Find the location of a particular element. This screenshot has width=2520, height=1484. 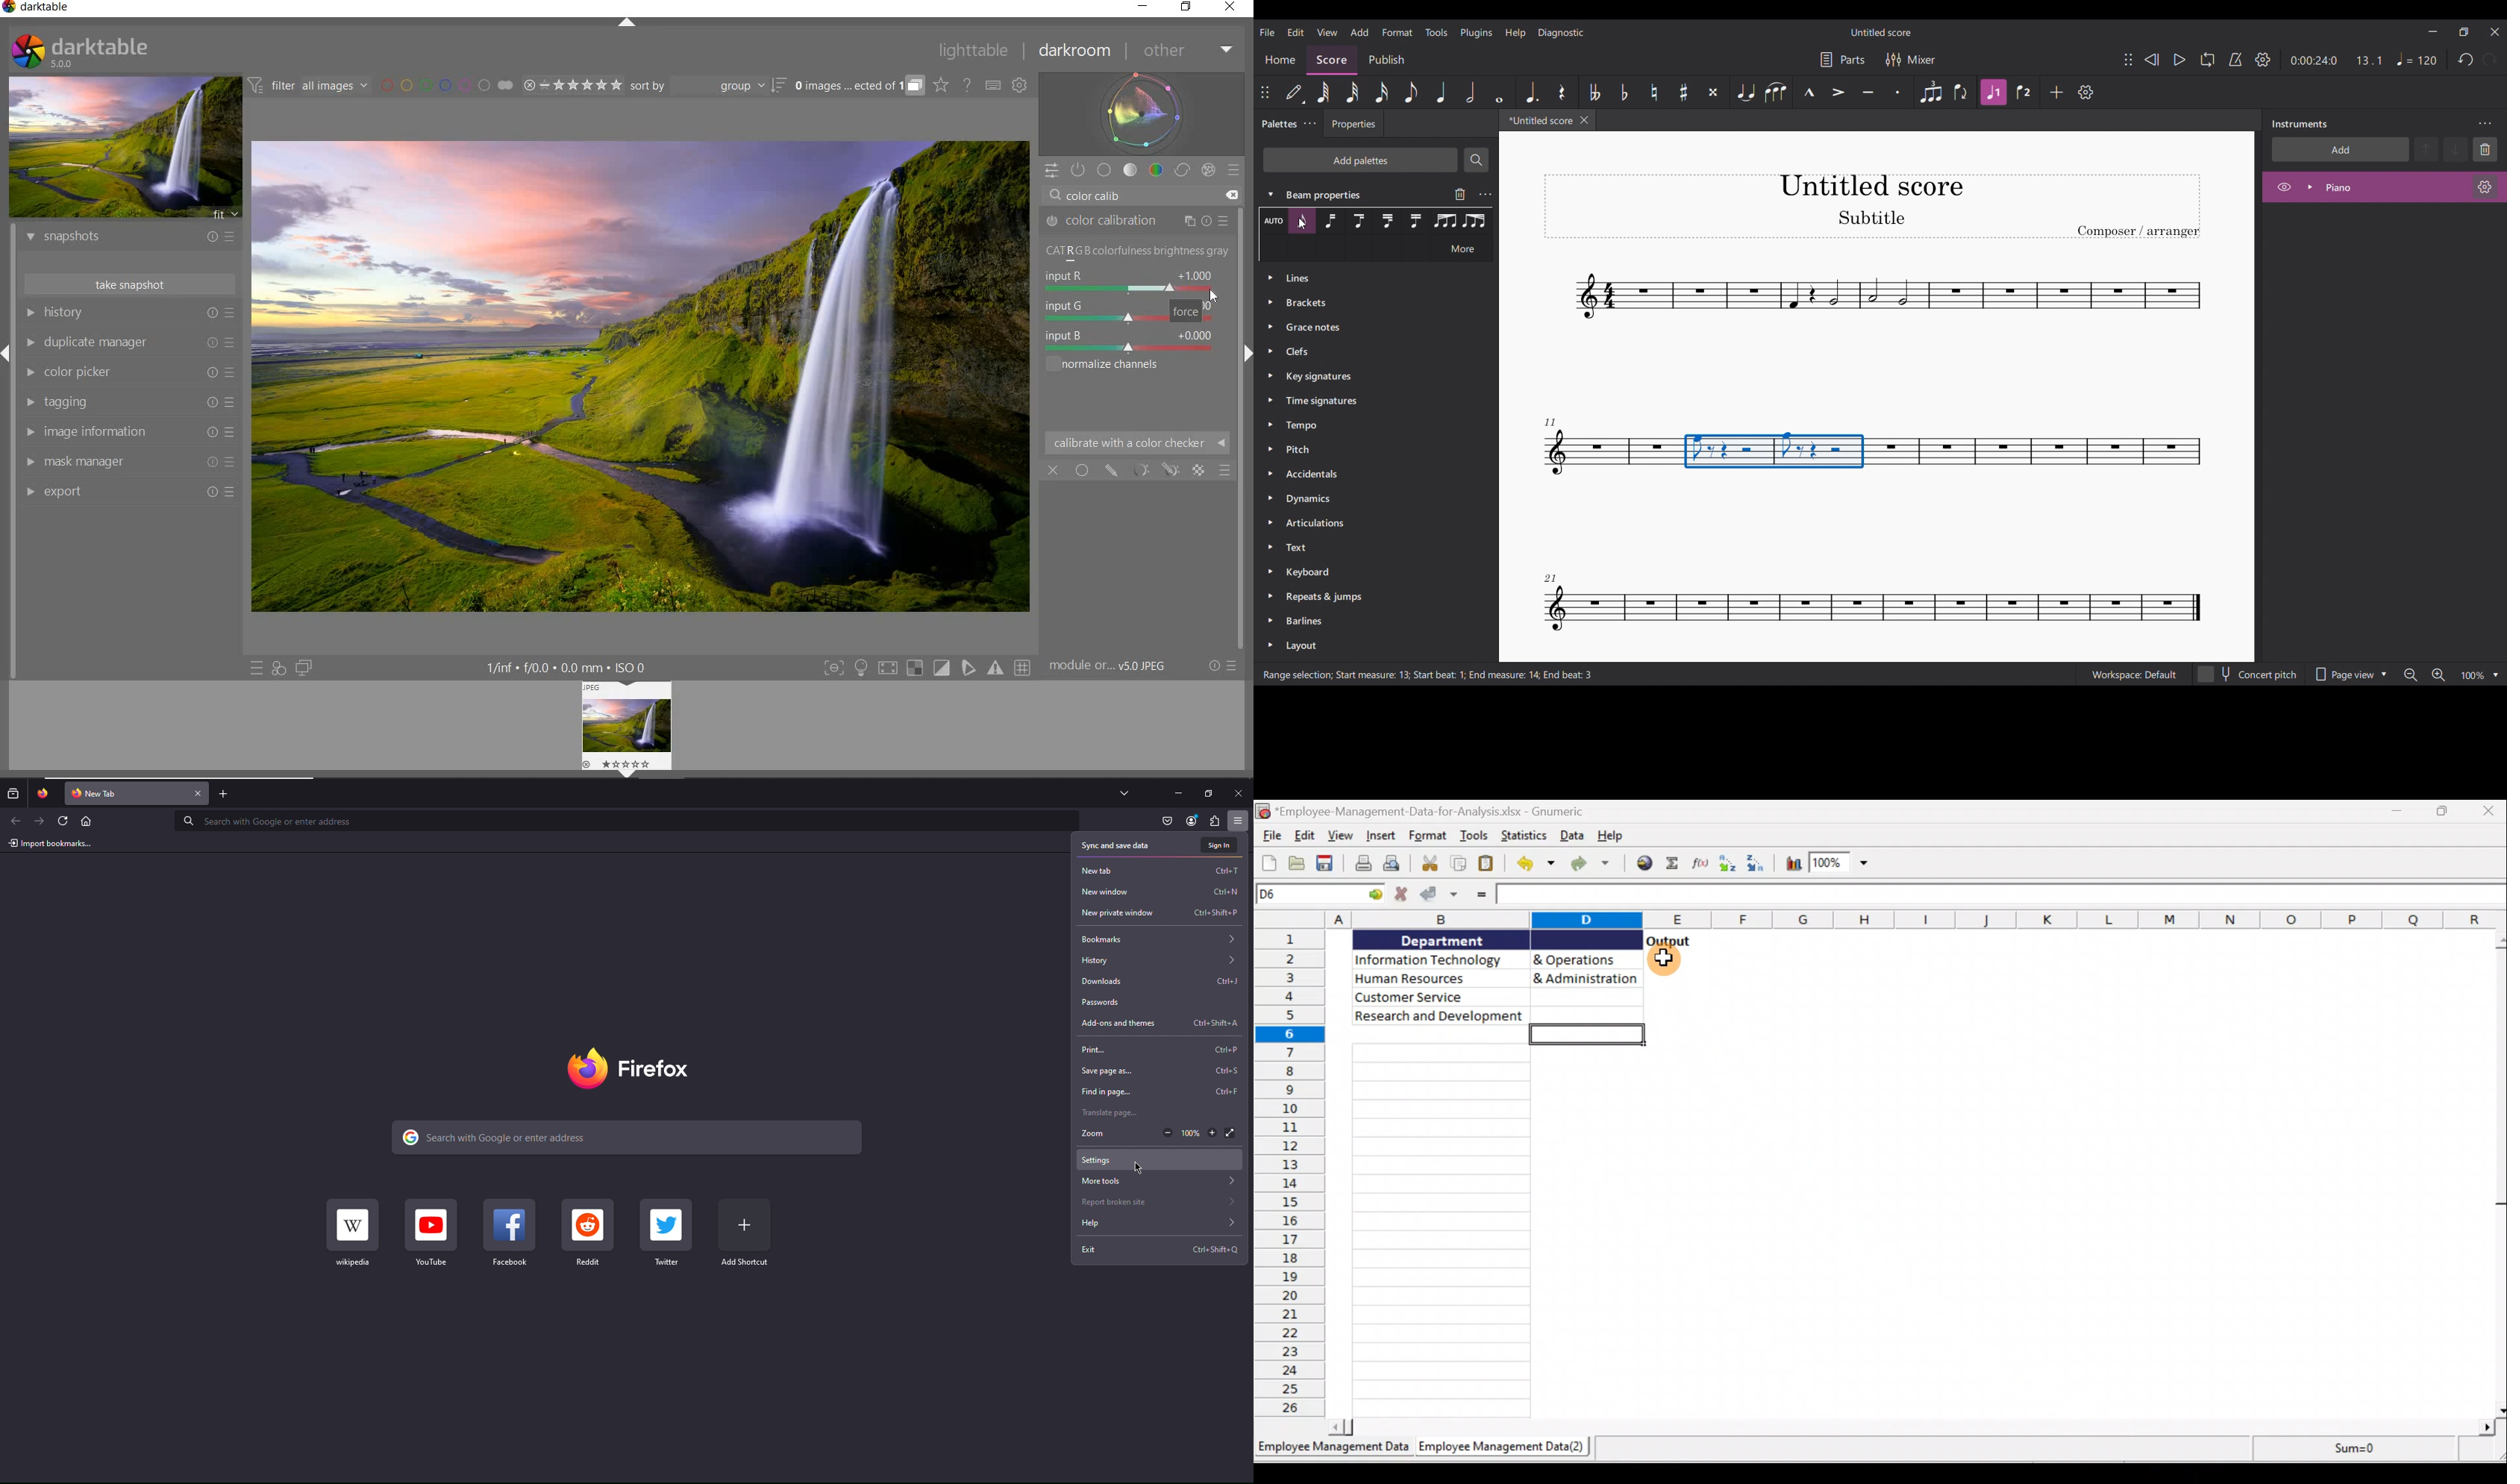

Dynamics is located at coordinates (1363, 499).